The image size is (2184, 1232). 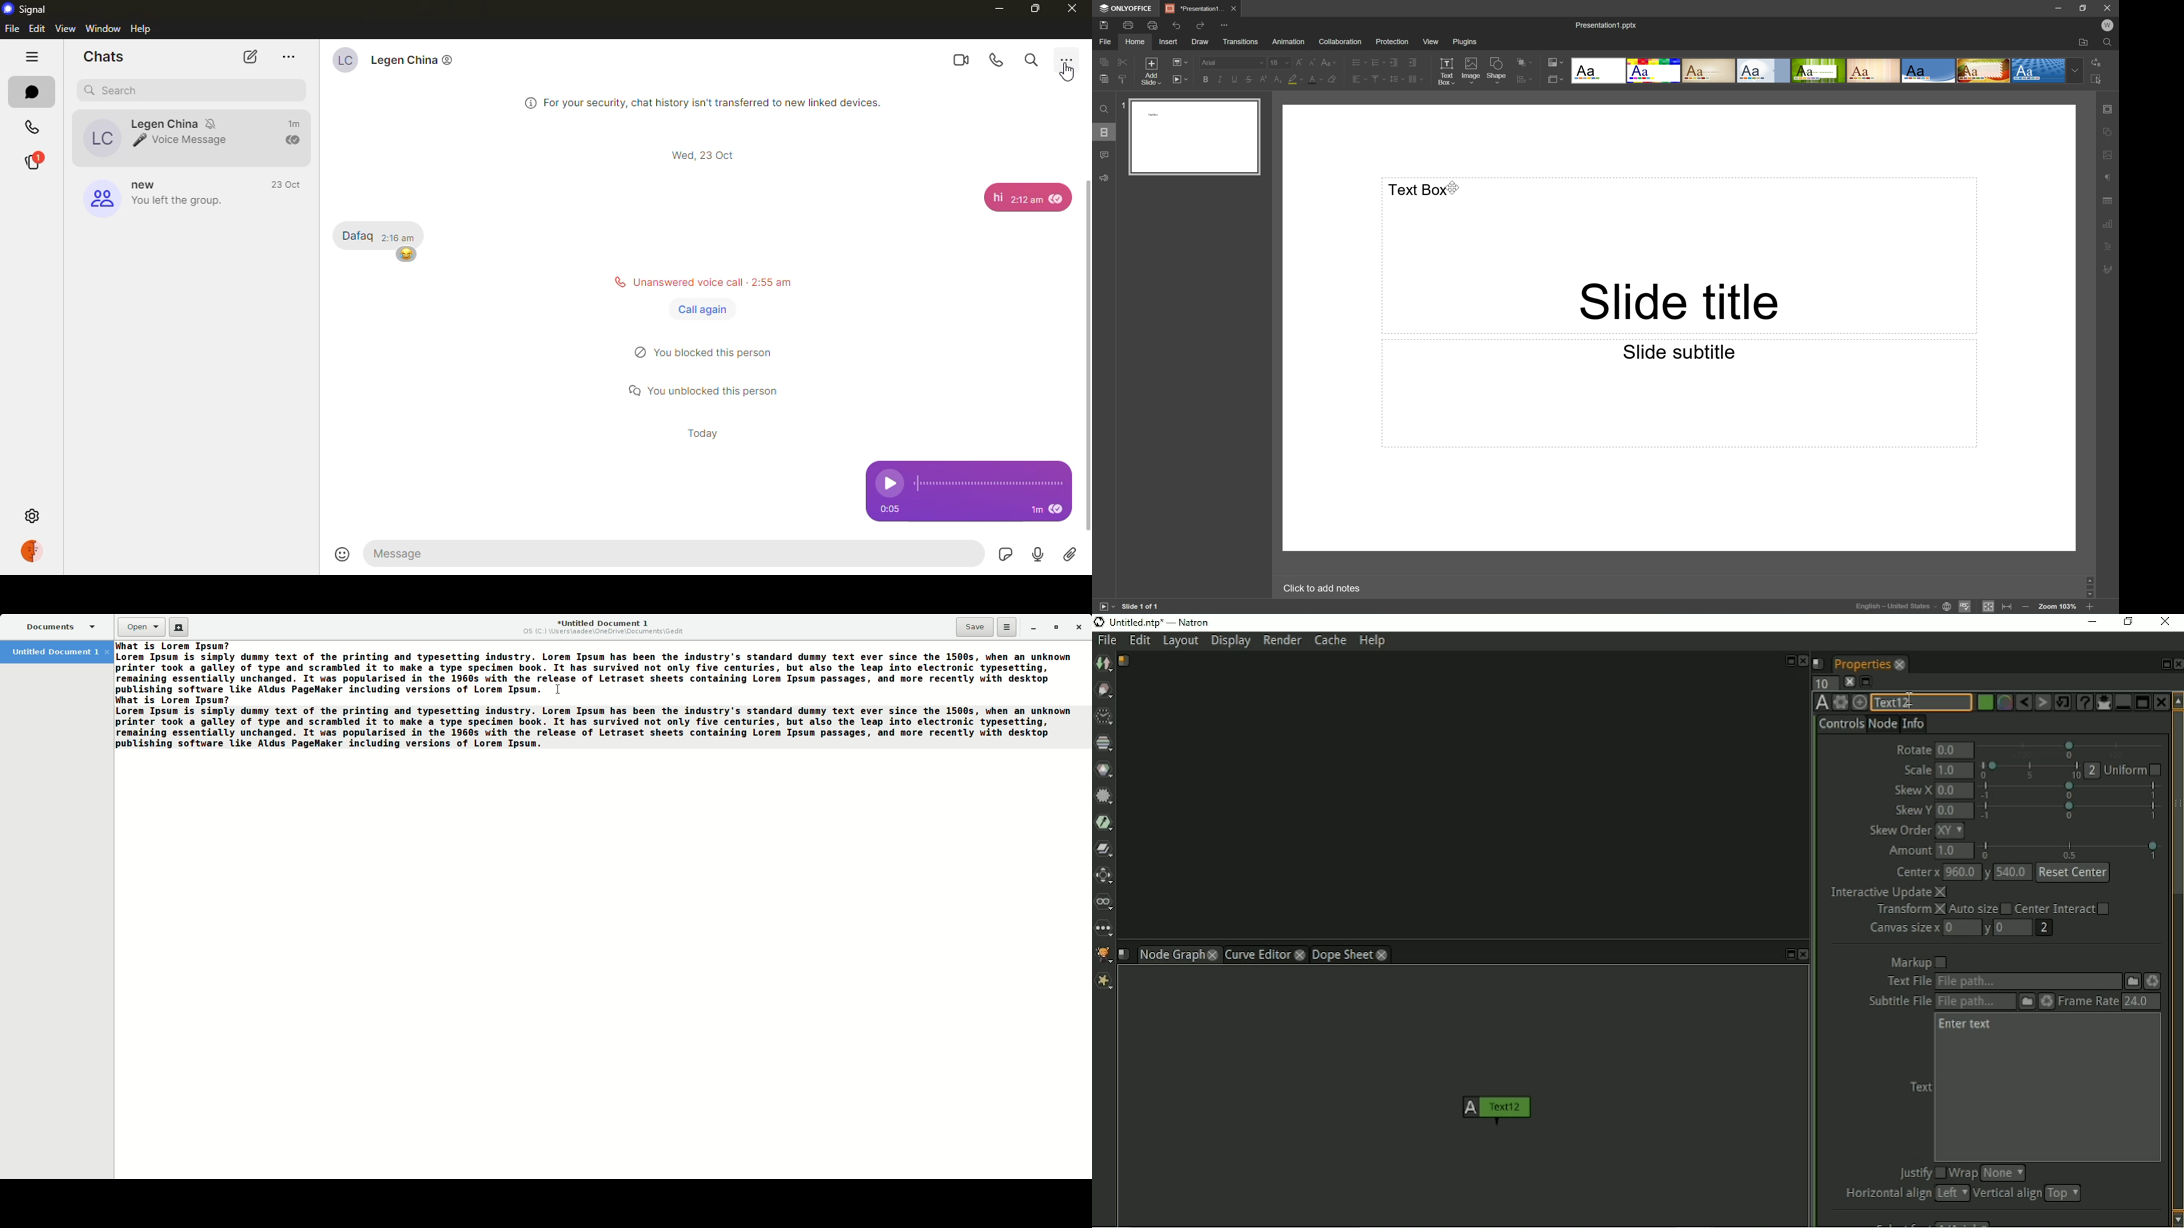 I want to click on Documents, so click(x=59, y=627).